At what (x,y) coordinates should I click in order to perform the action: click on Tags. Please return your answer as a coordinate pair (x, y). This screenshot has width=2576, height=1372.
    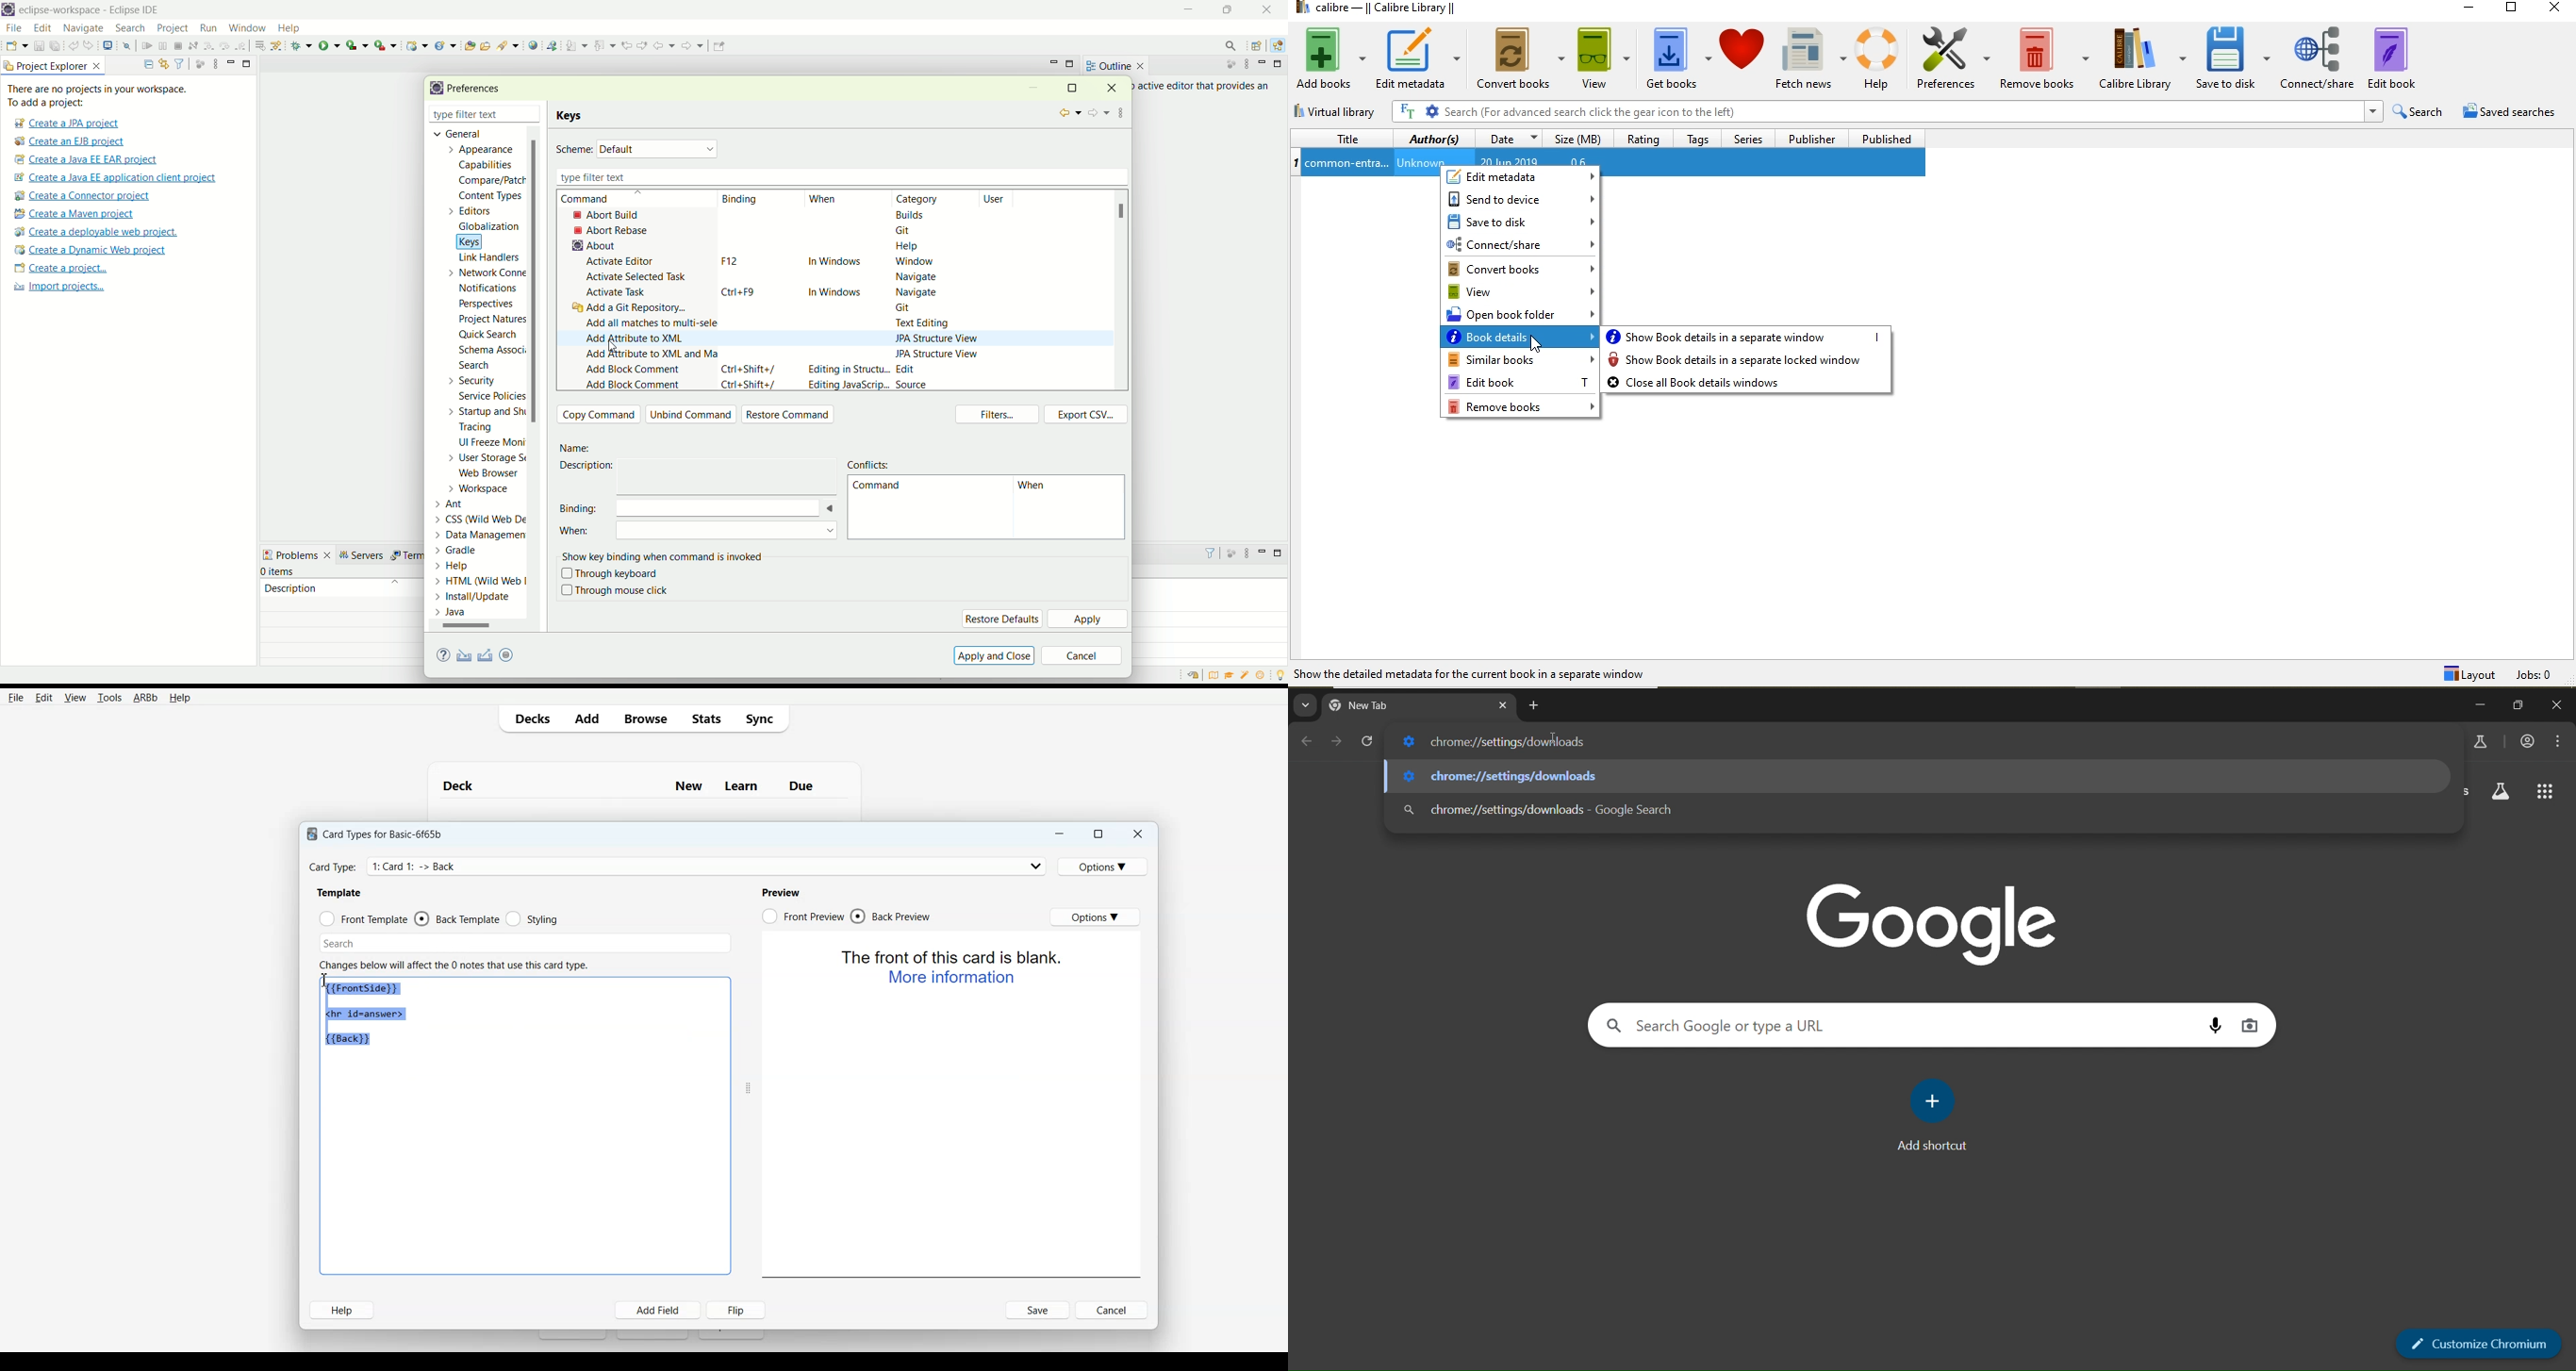
    Looking at the image, I should click on (1701, 139).